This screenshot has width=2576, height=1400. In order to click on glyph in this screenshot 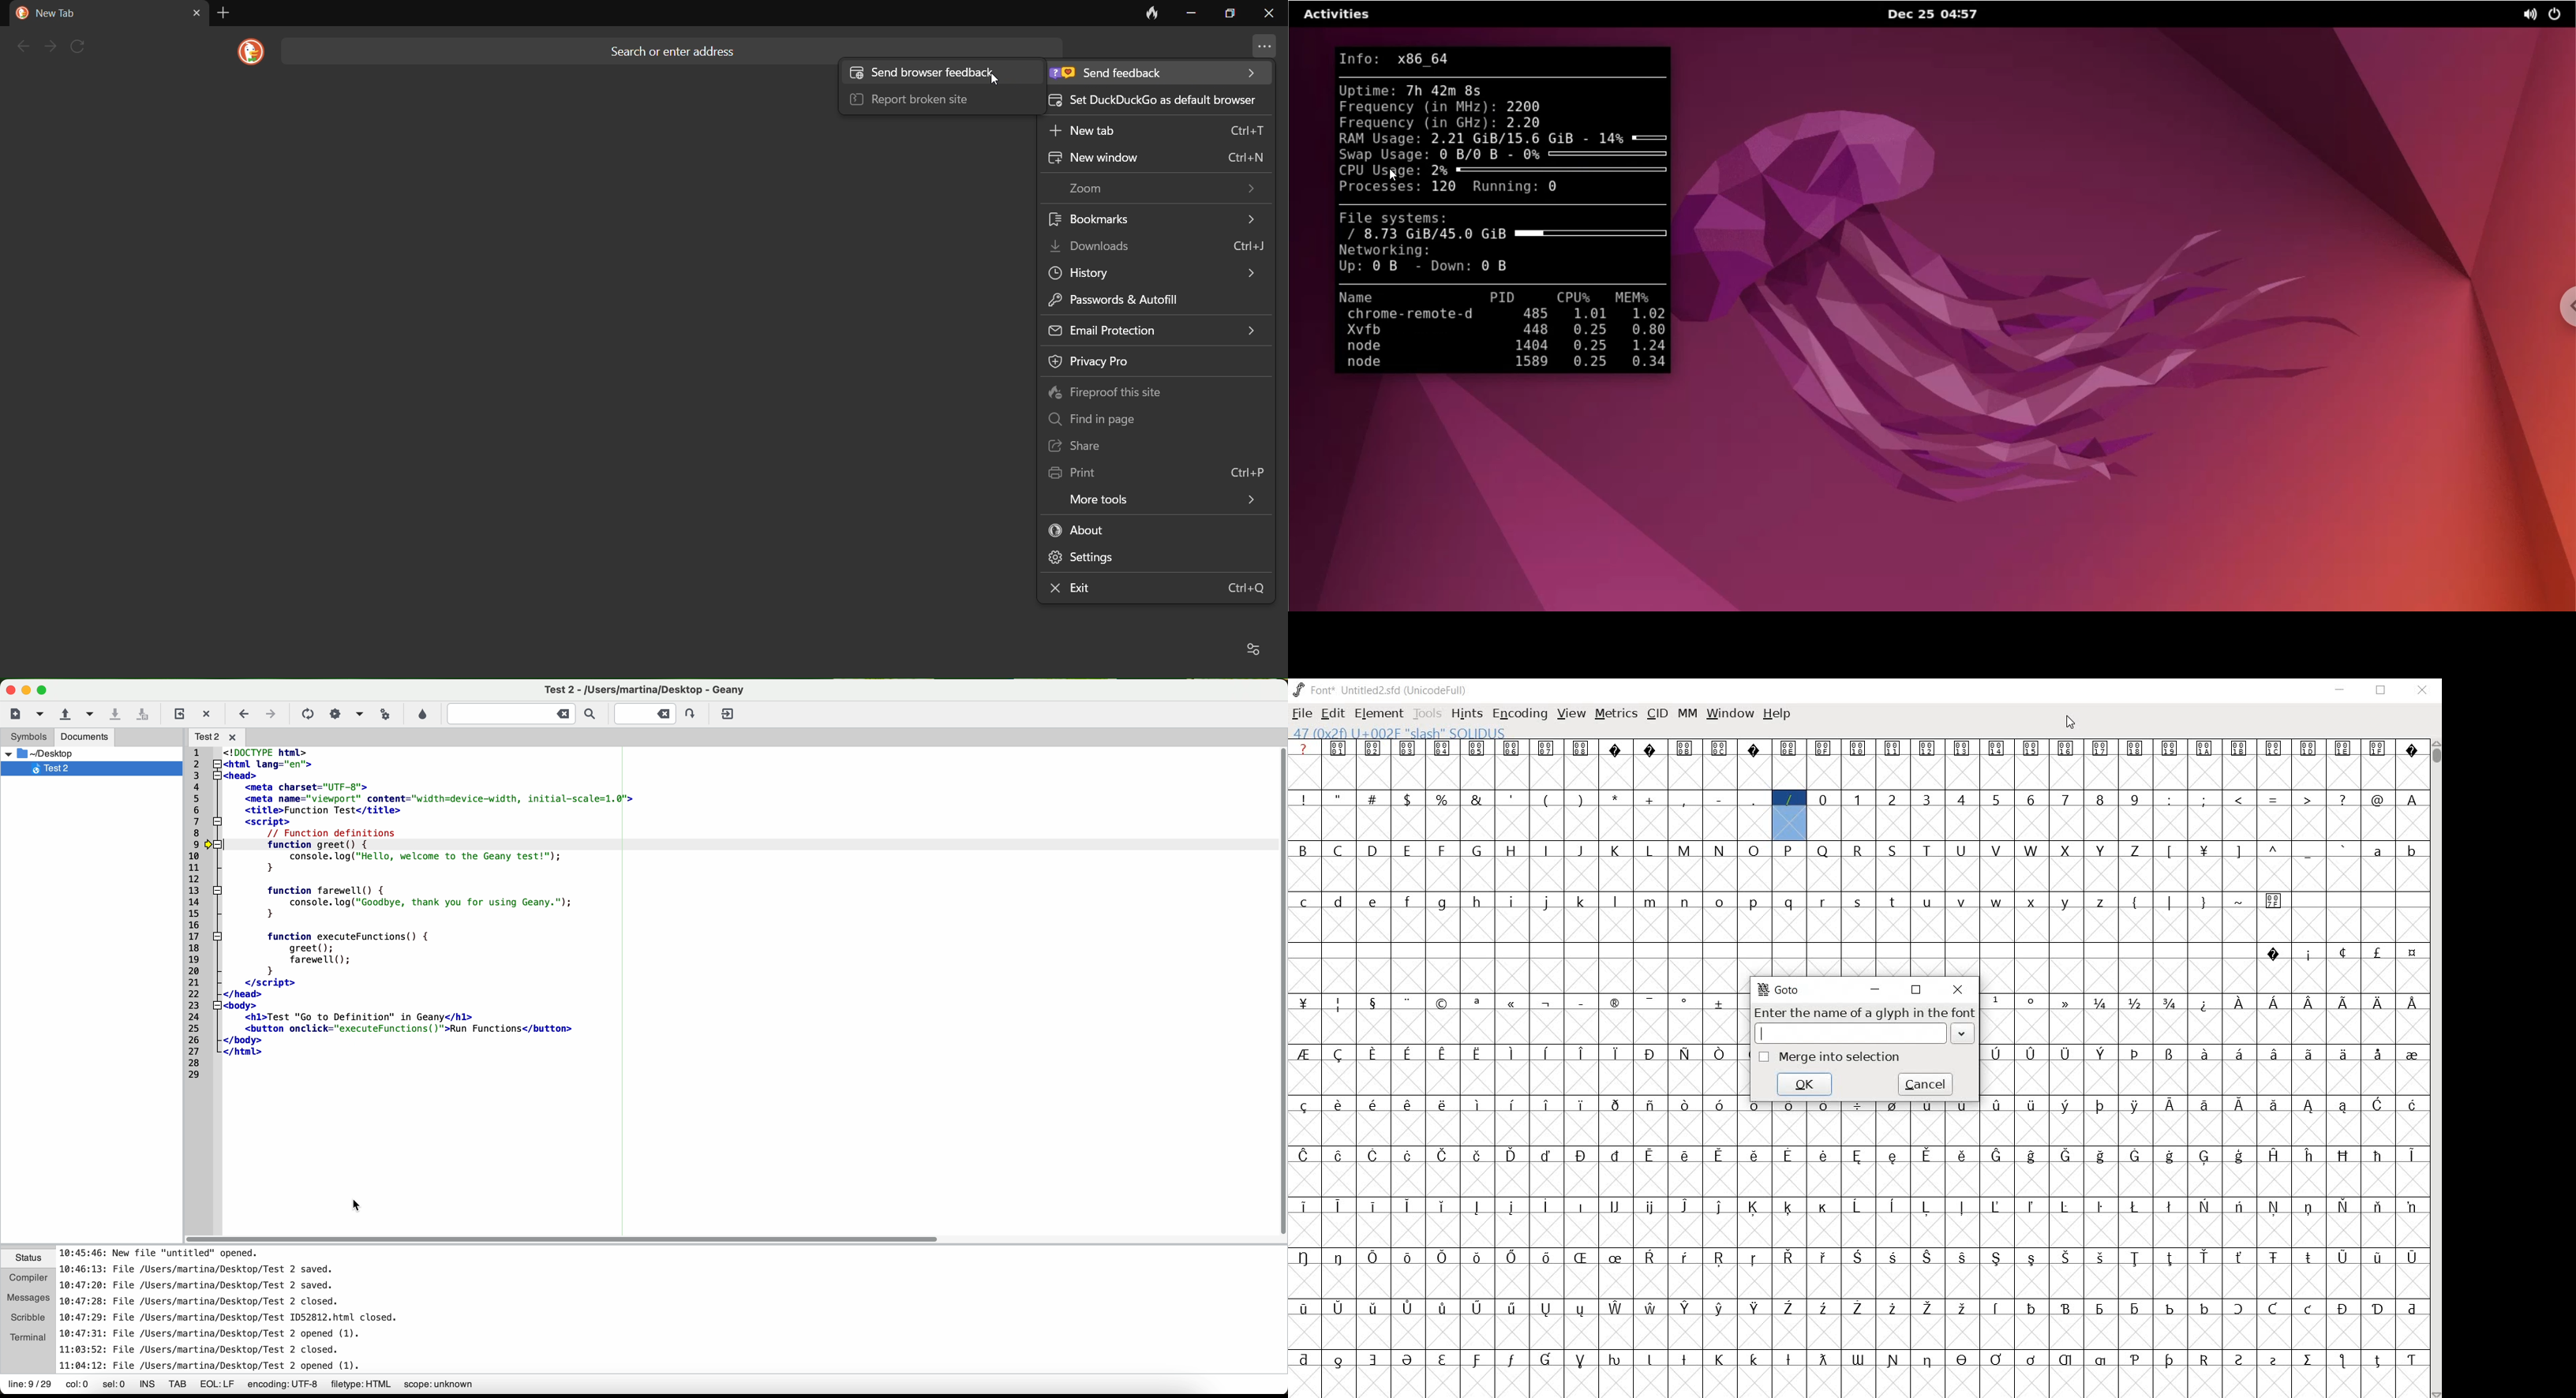, I will do `click(1304, 1359)`.